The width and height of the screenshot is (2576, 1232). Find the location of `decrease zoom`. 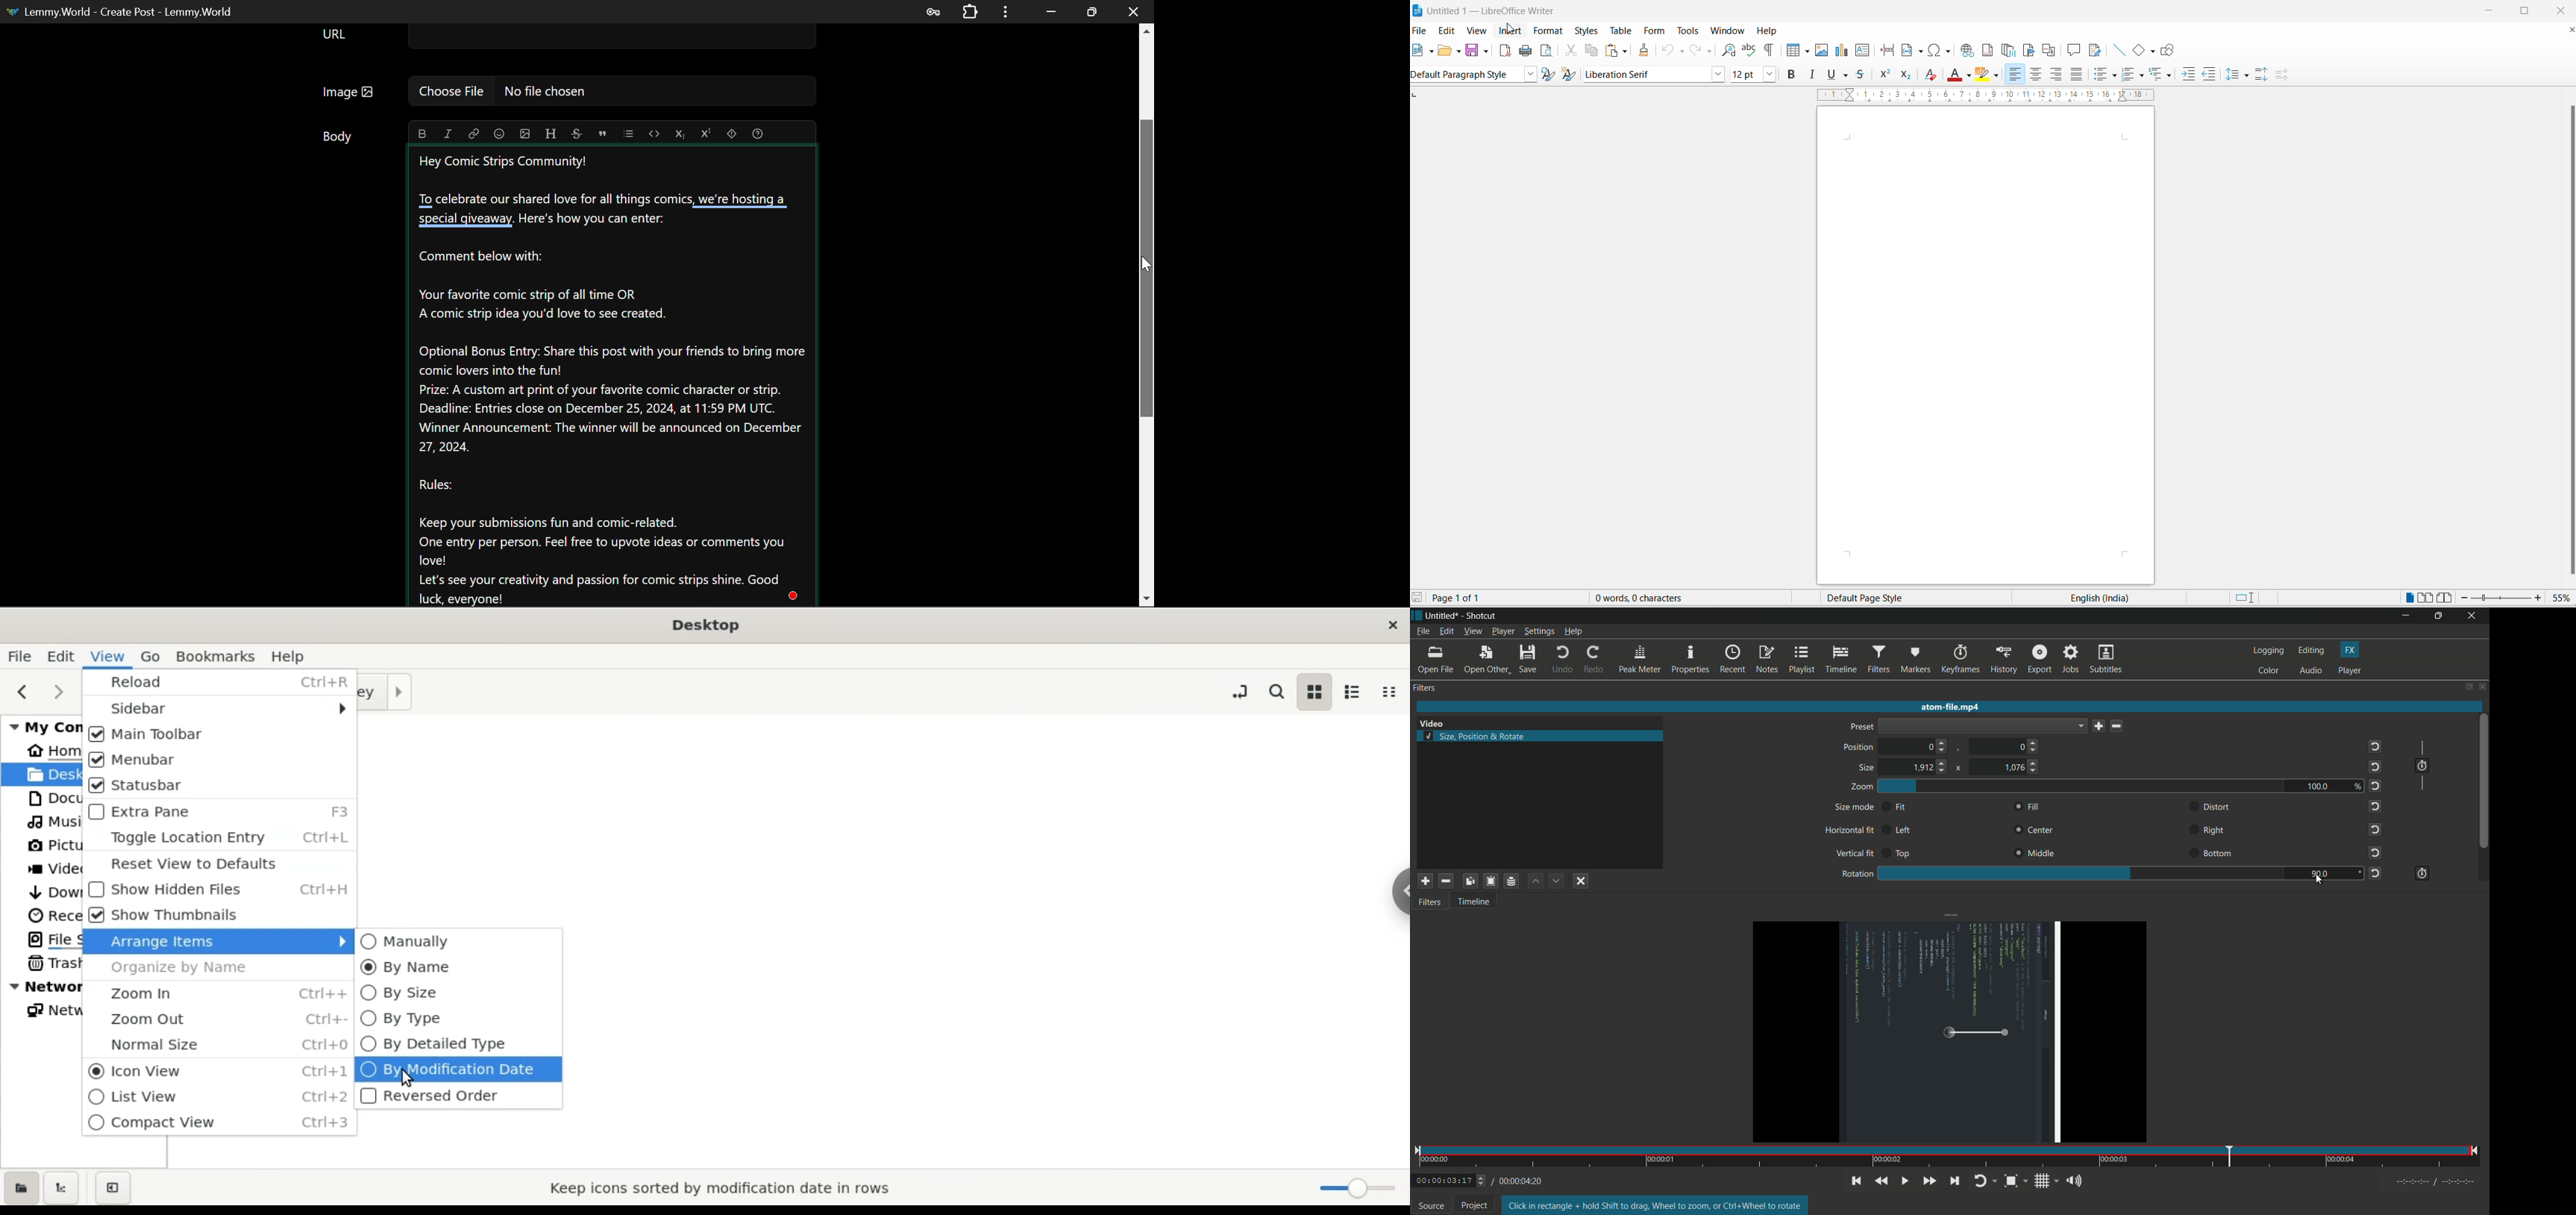

decrease zoom is located at coordinates (2466, 598).